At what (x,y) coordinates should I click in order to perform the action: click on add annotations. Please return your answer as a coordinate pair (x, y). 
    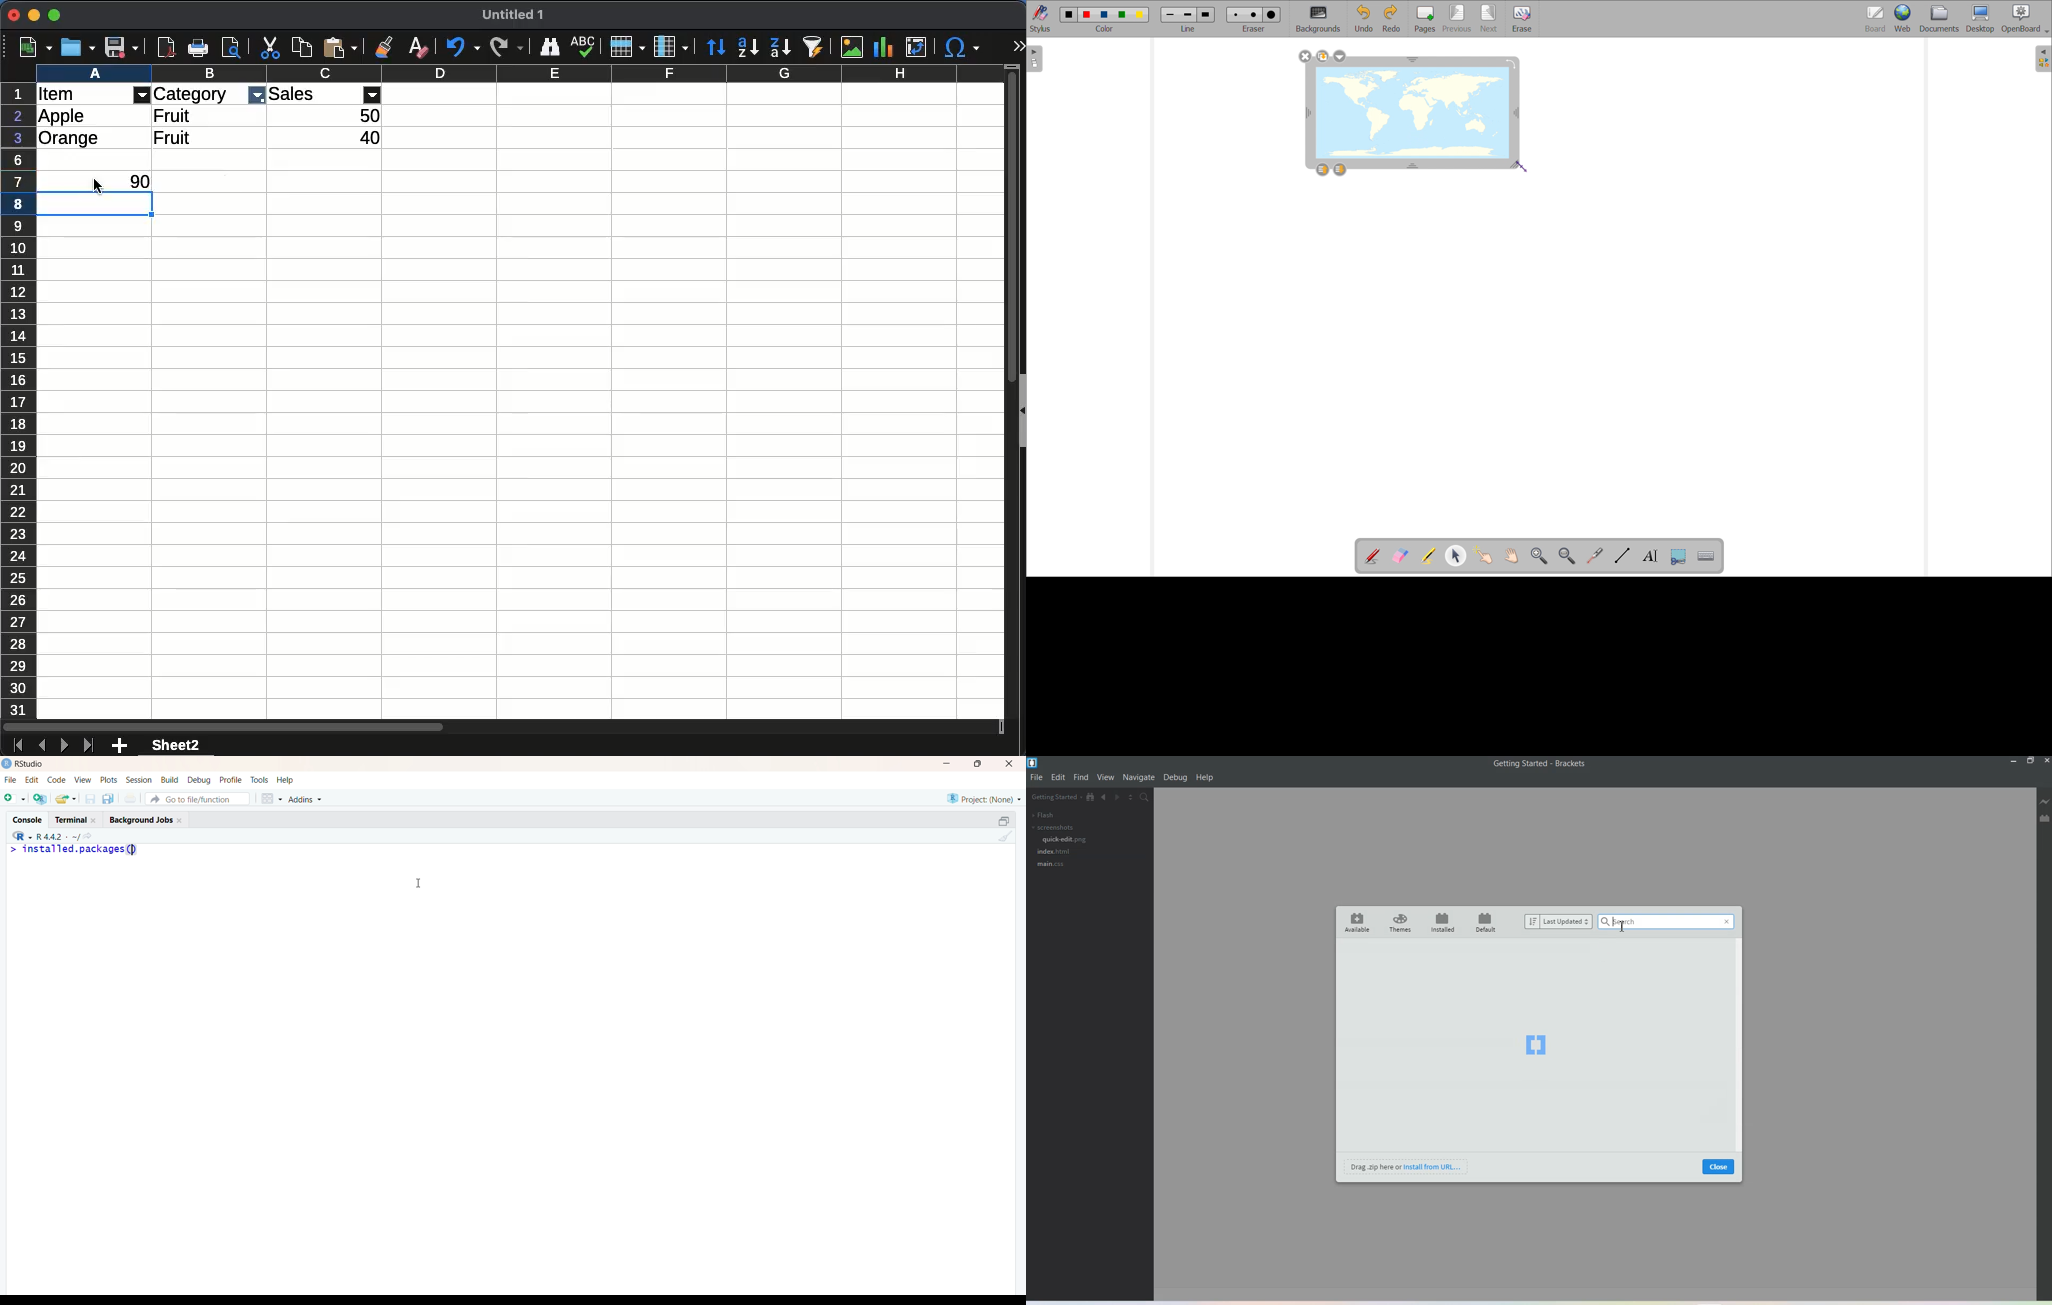
    Looking at the image, I should click on (1373, 556).